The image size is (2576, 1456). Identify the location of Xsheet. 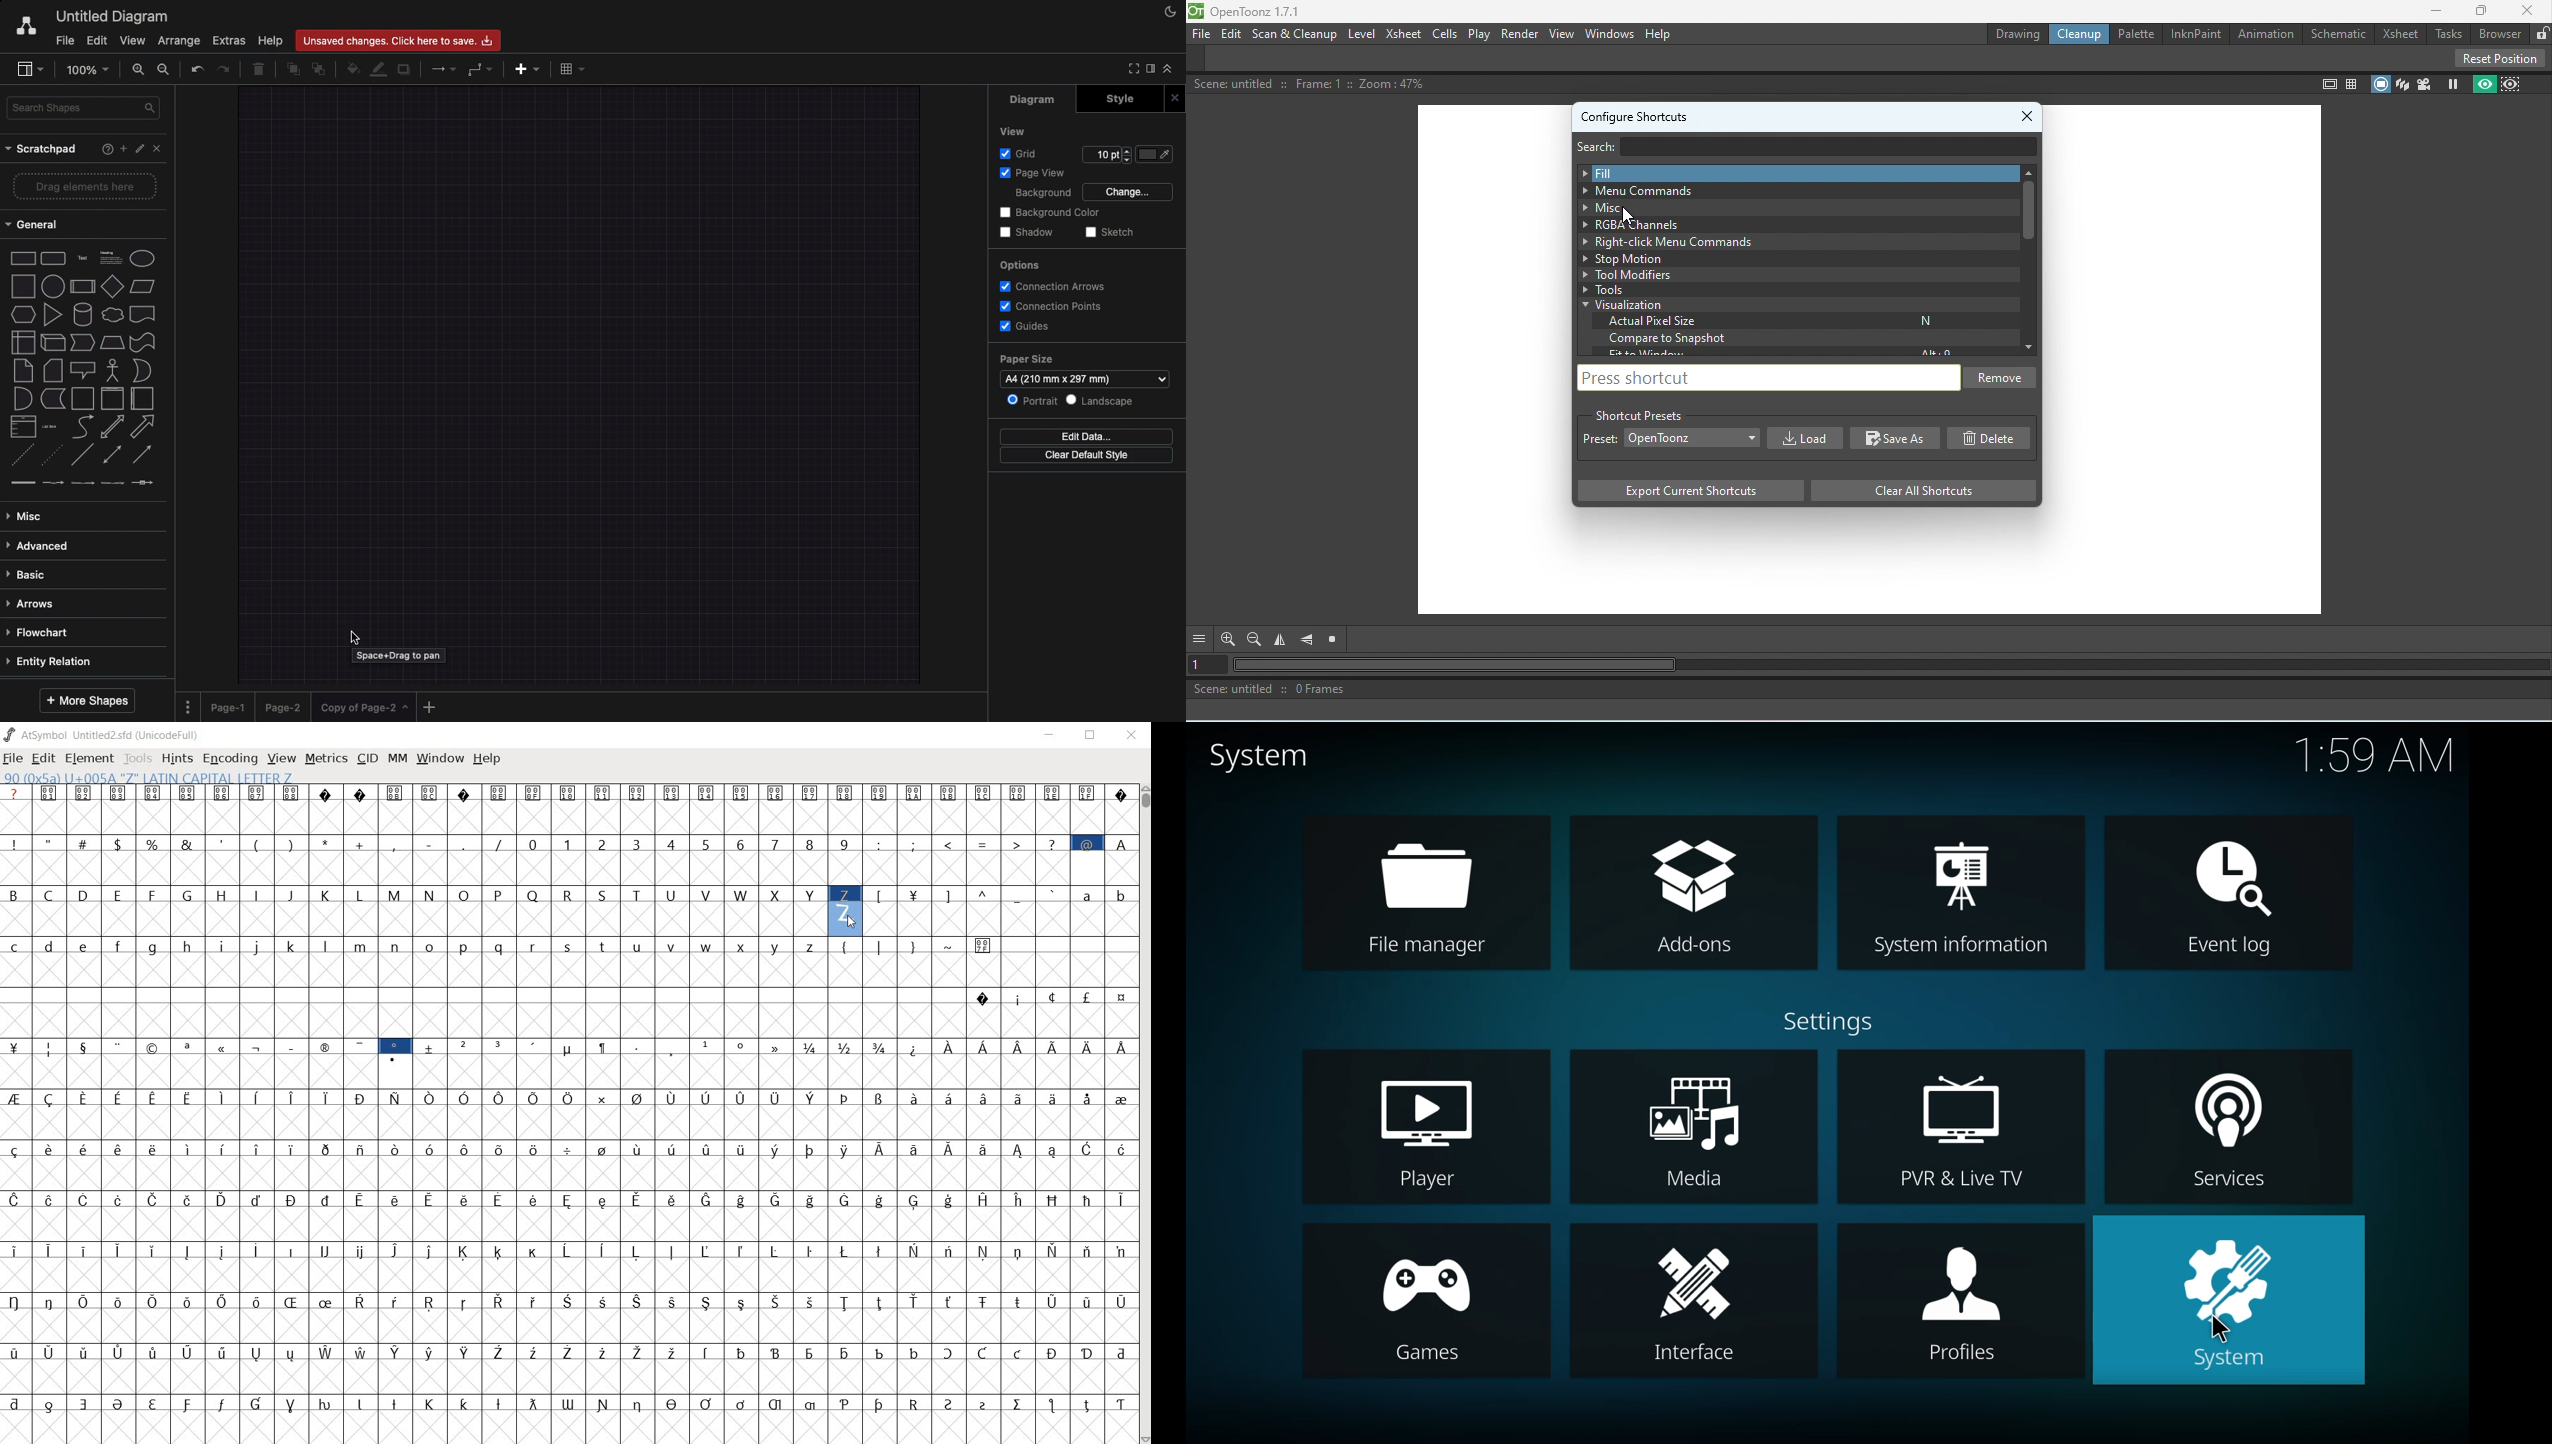
(2399, 32).